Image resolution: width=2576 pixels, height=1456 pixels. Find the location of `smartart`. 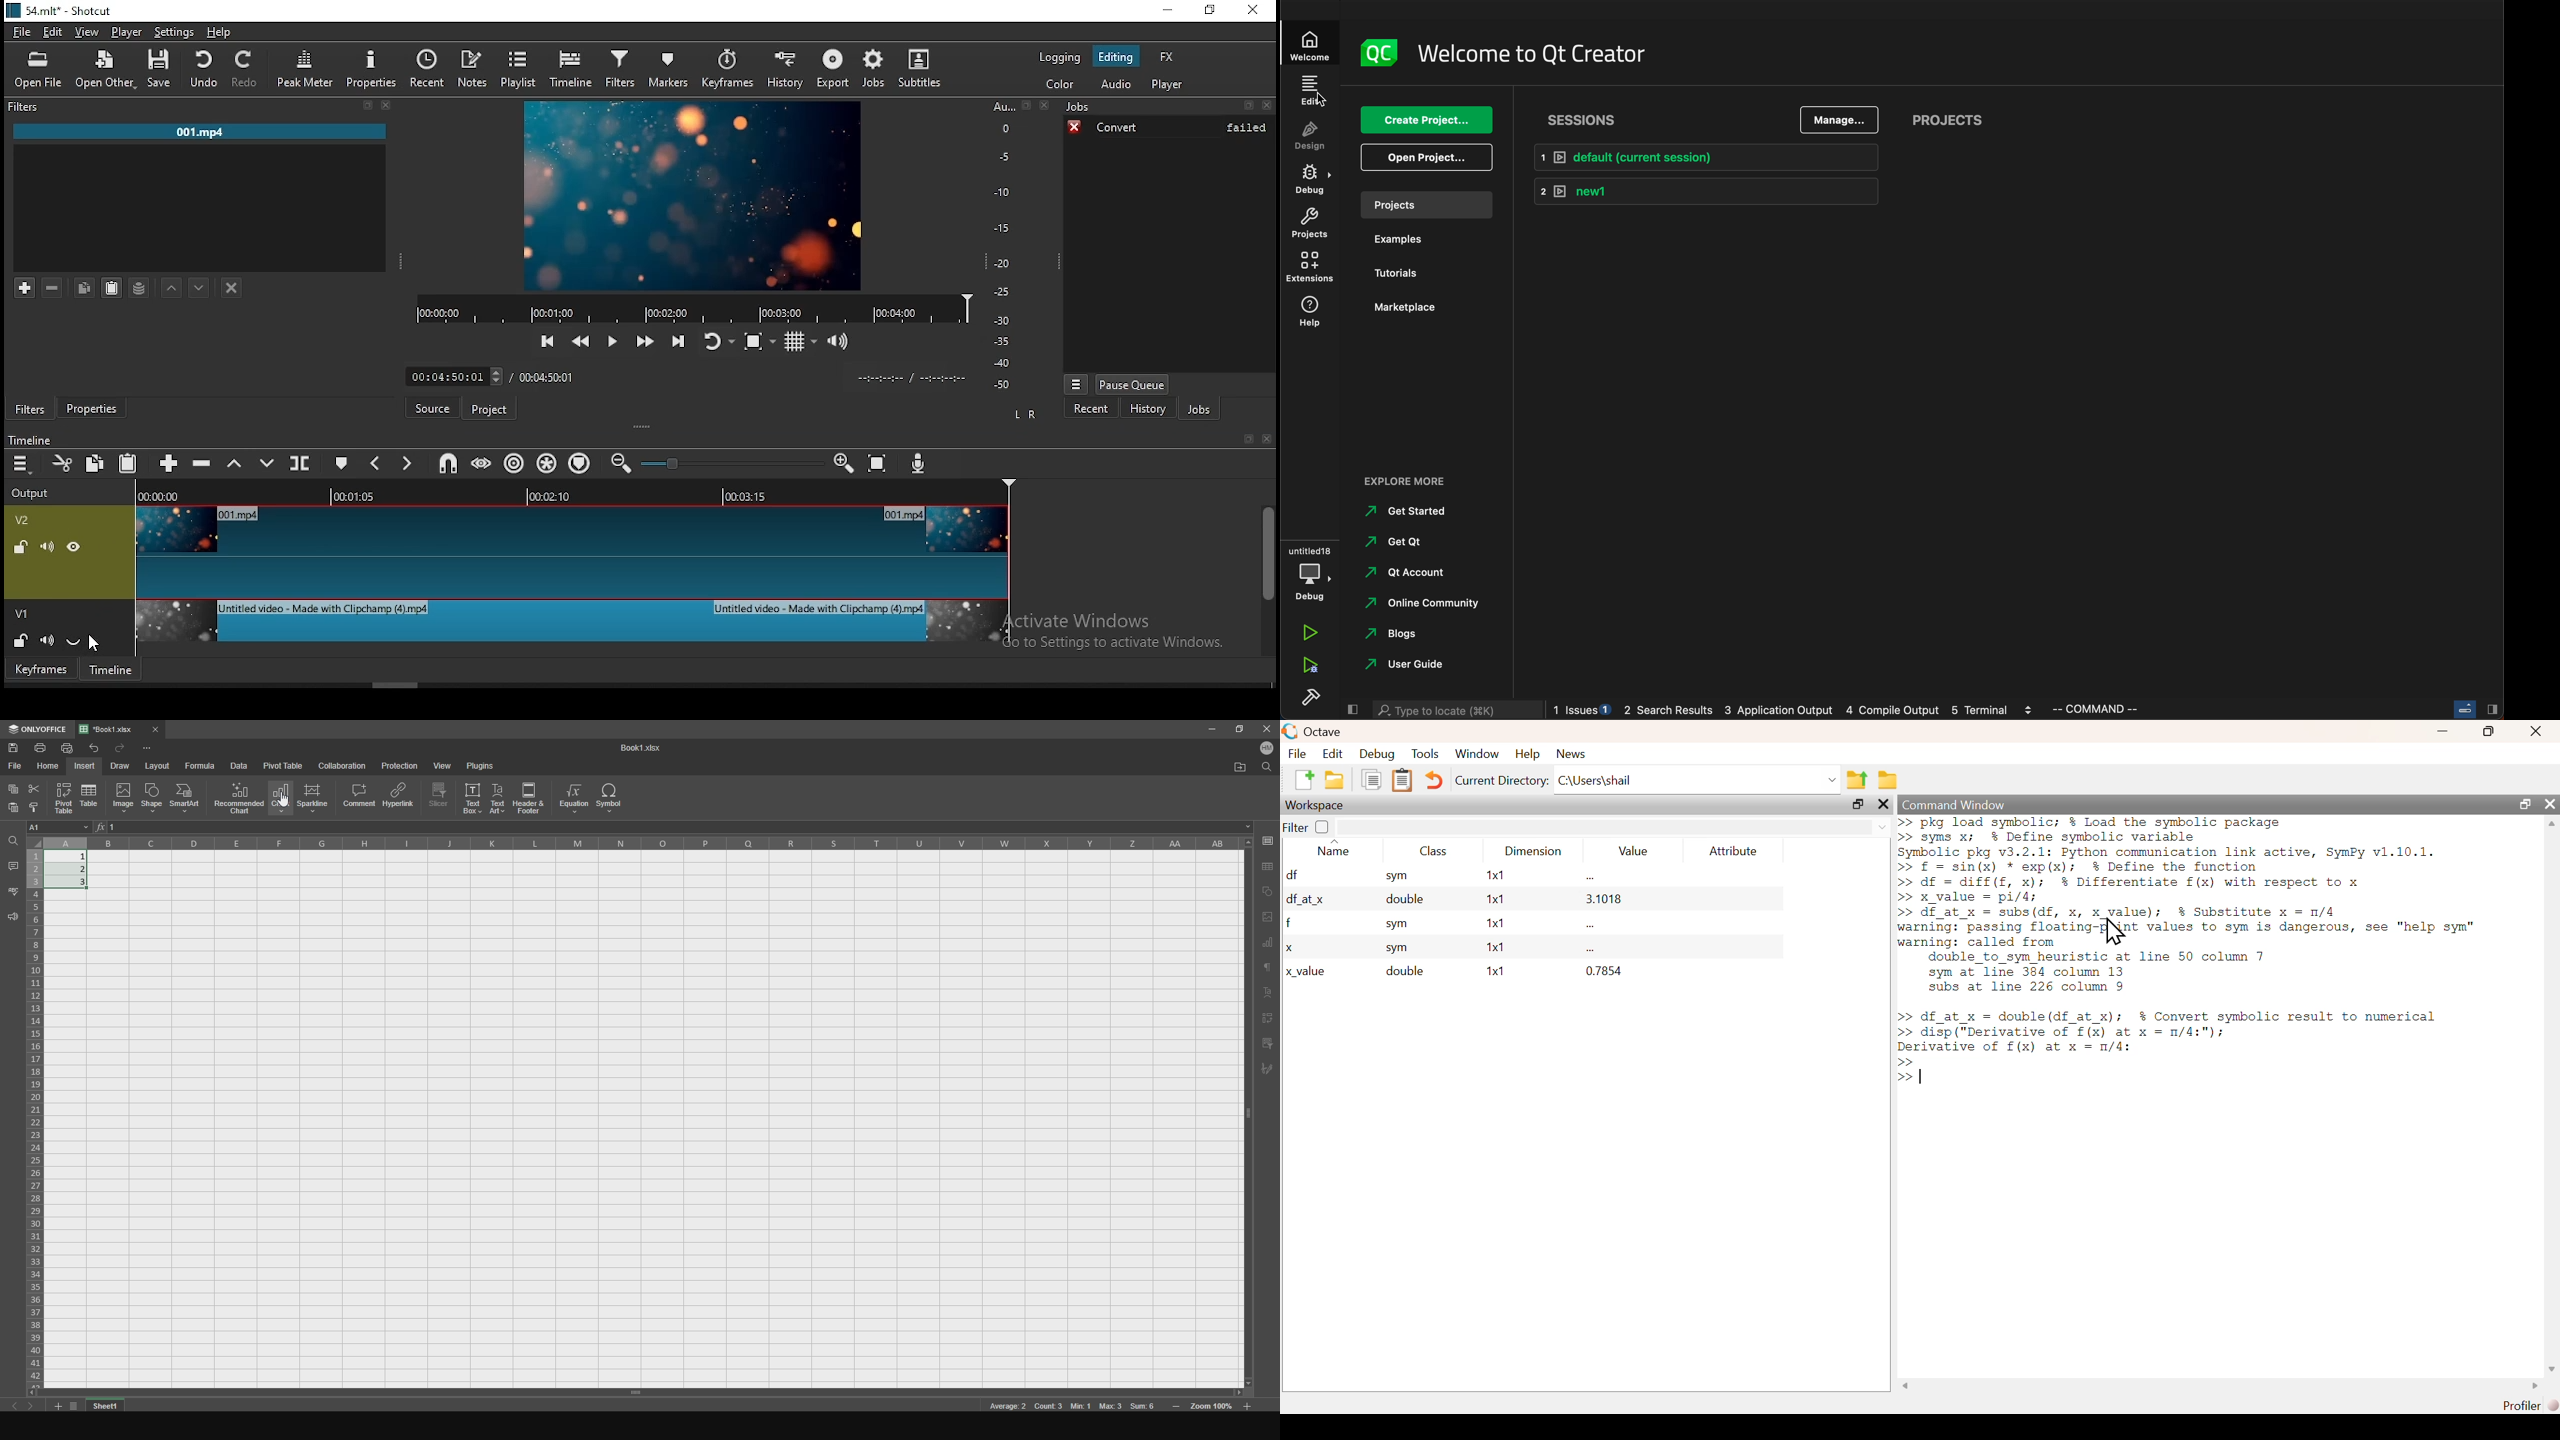

smartart is located at coordinates (187, 799).